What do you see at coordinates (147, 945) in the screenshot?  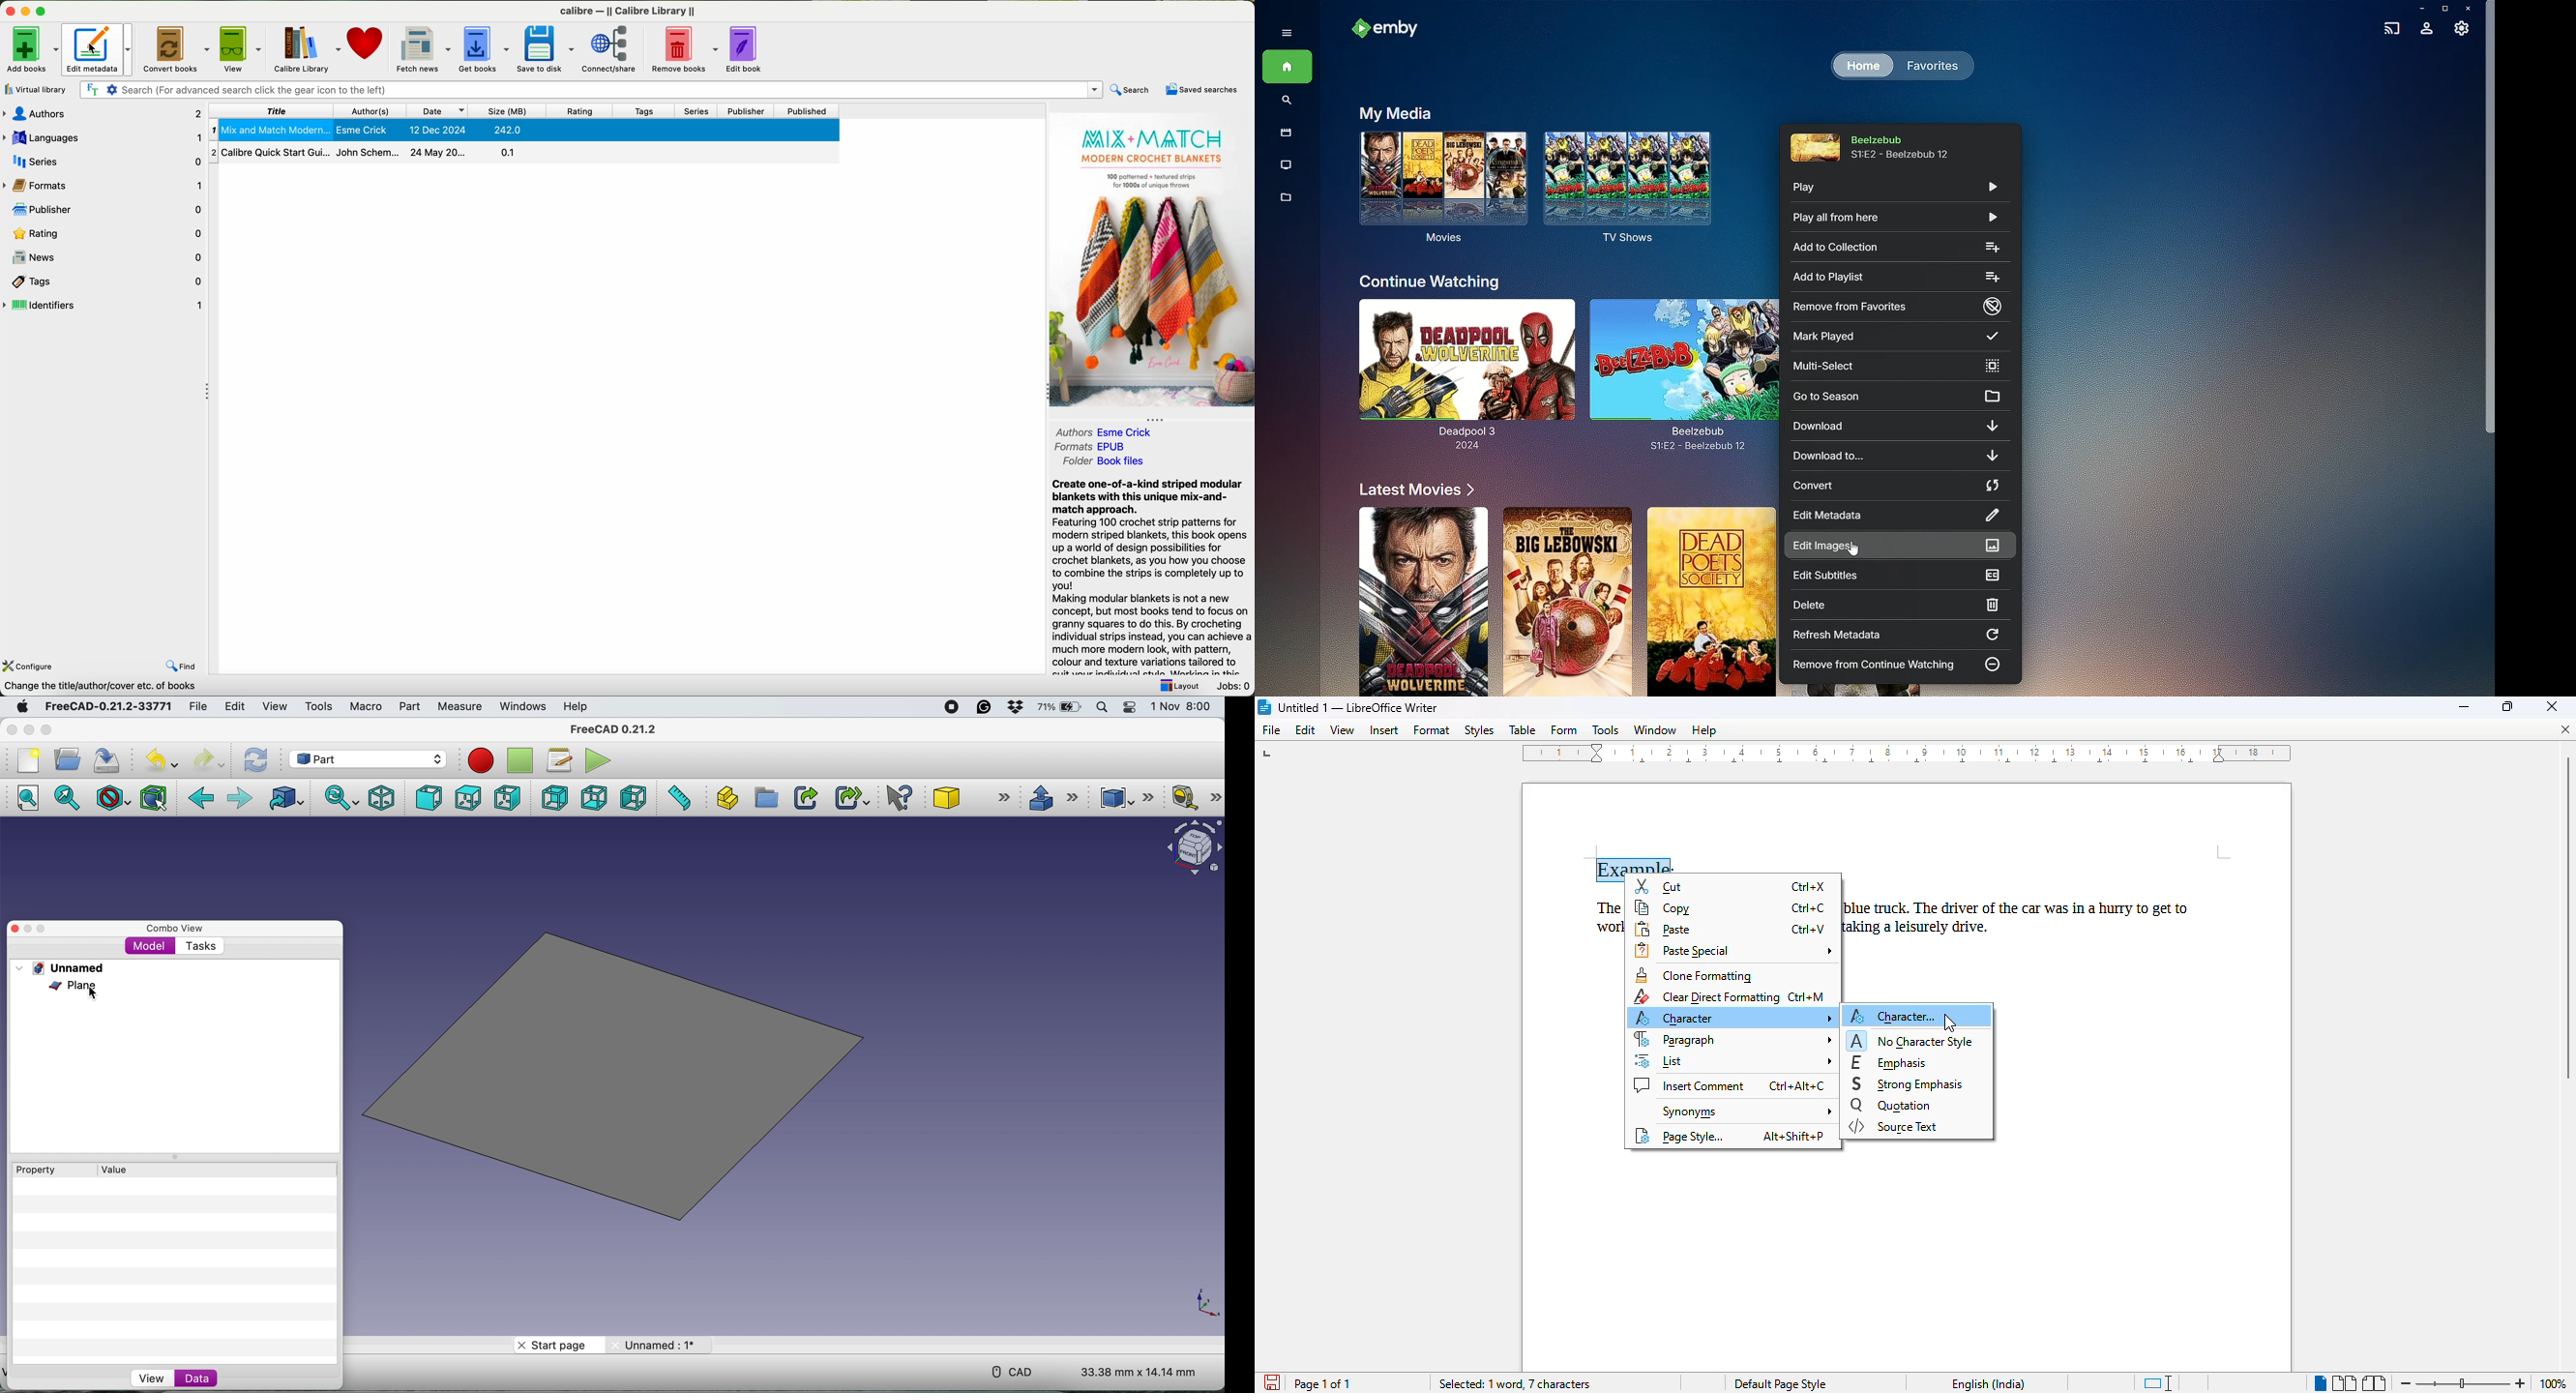 I see `model` at bounding box center [147, 945].